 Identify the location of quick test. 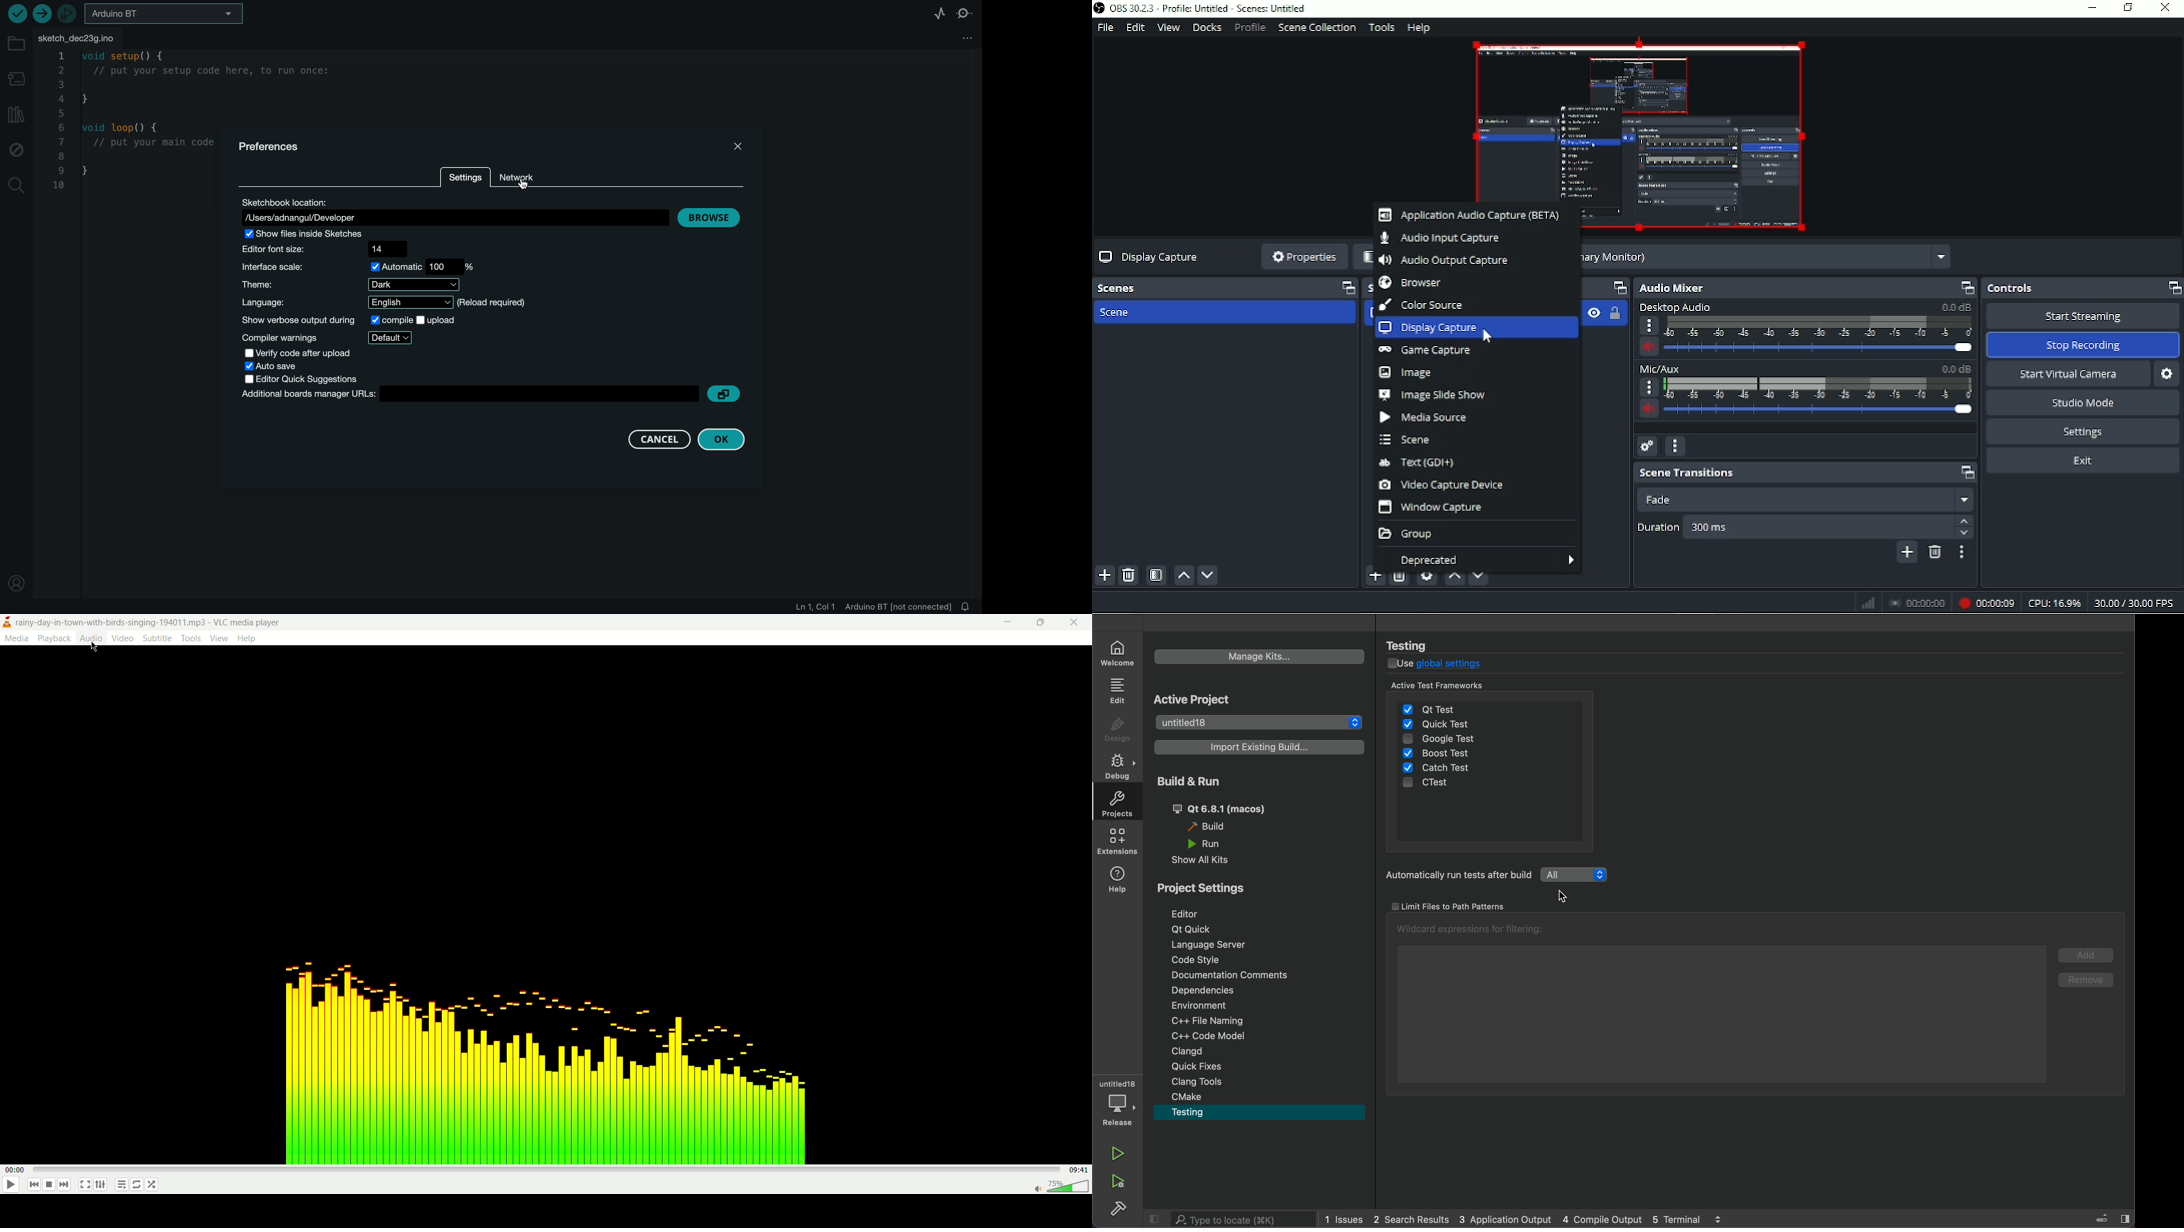
(1439, 725).